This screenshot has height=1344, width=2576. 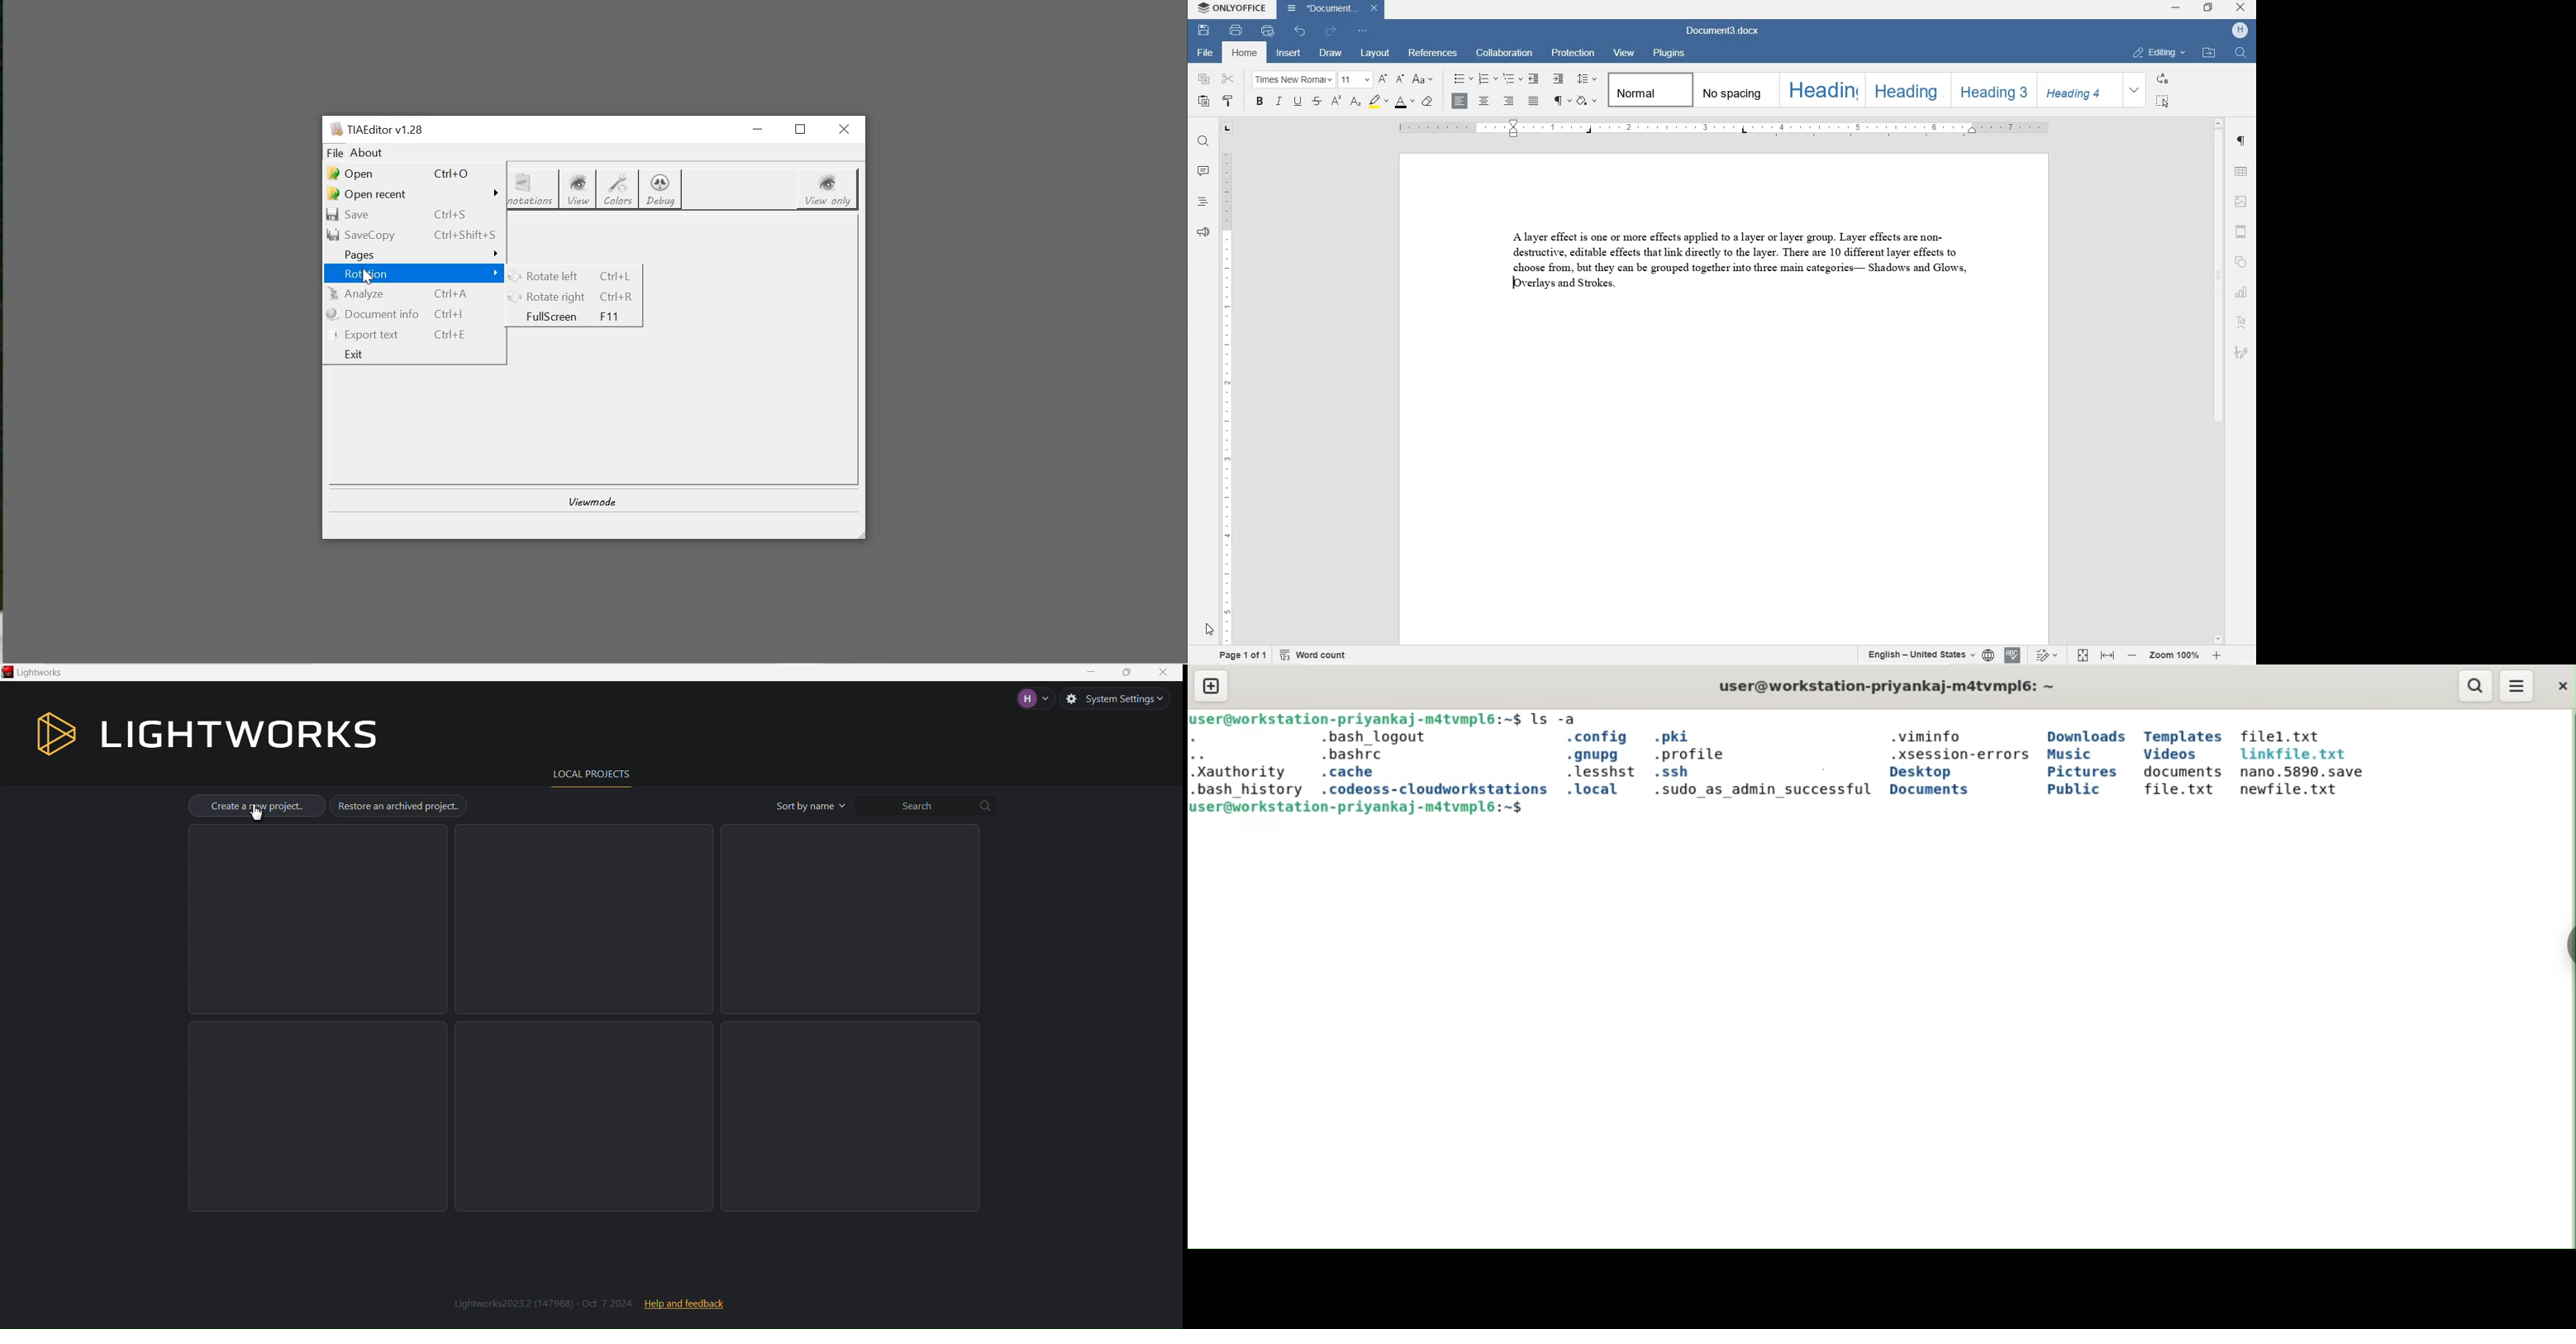 What do you see at coordinates (1401, 78) in the screenshot?
I see `decrement font size` at bounding box center [1401, 78].